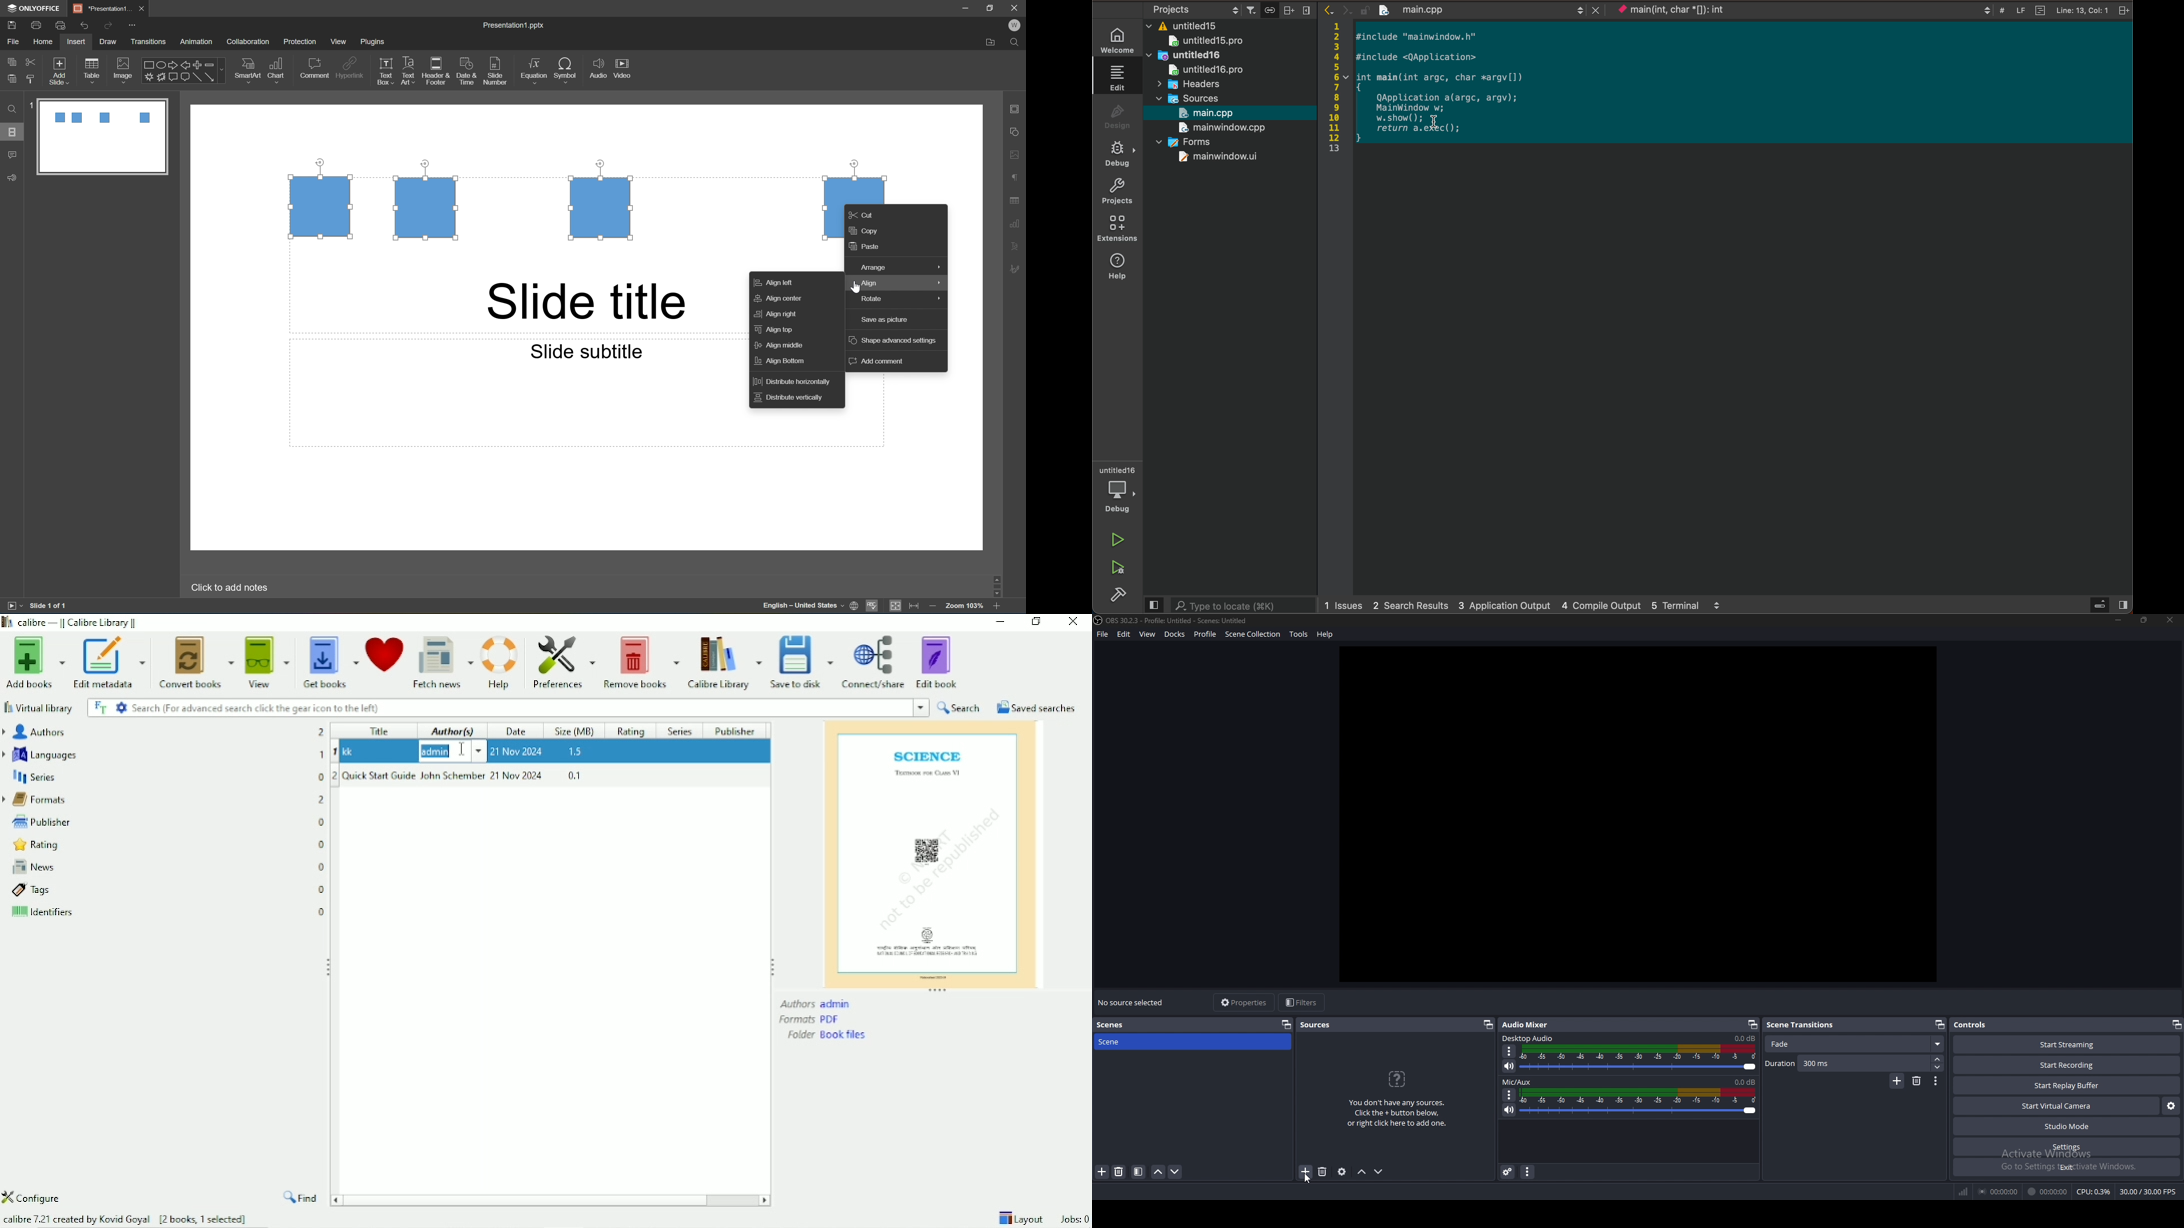  I want to click on scenes, so click(1111, 1026).